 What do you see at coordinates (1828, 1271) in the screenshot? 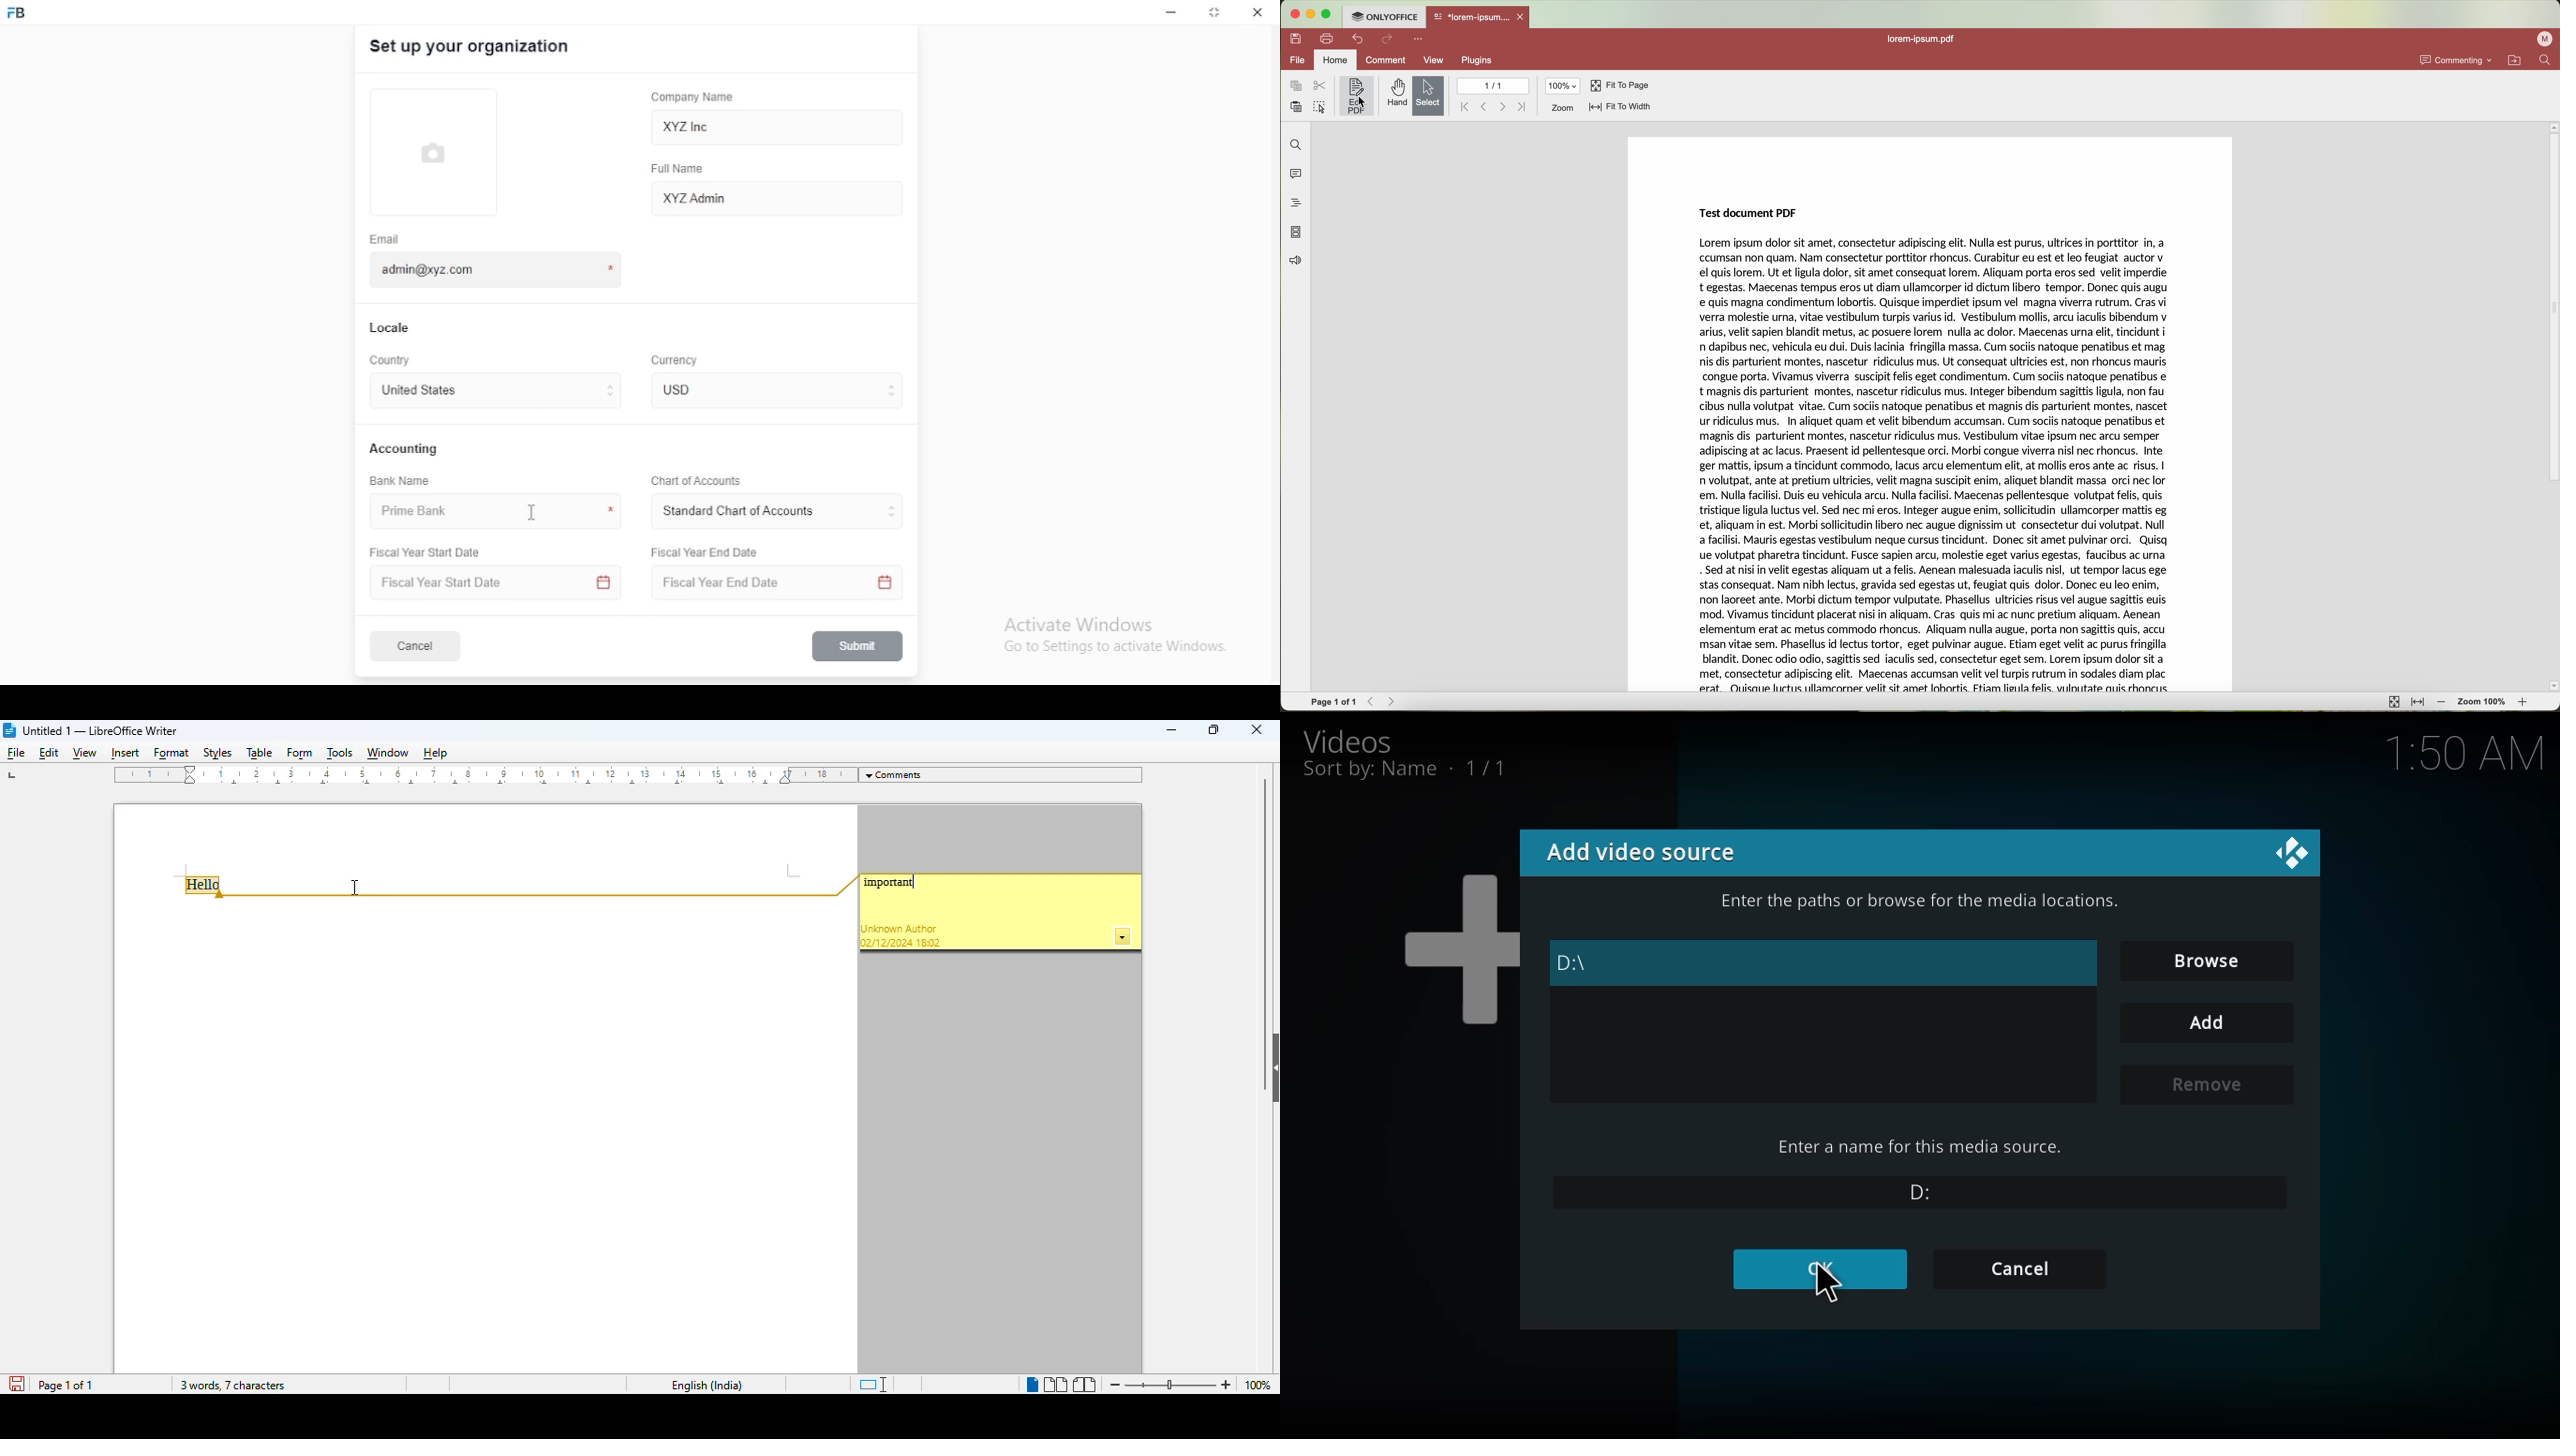
I see `ok` at bounding box center [1828, 1271].